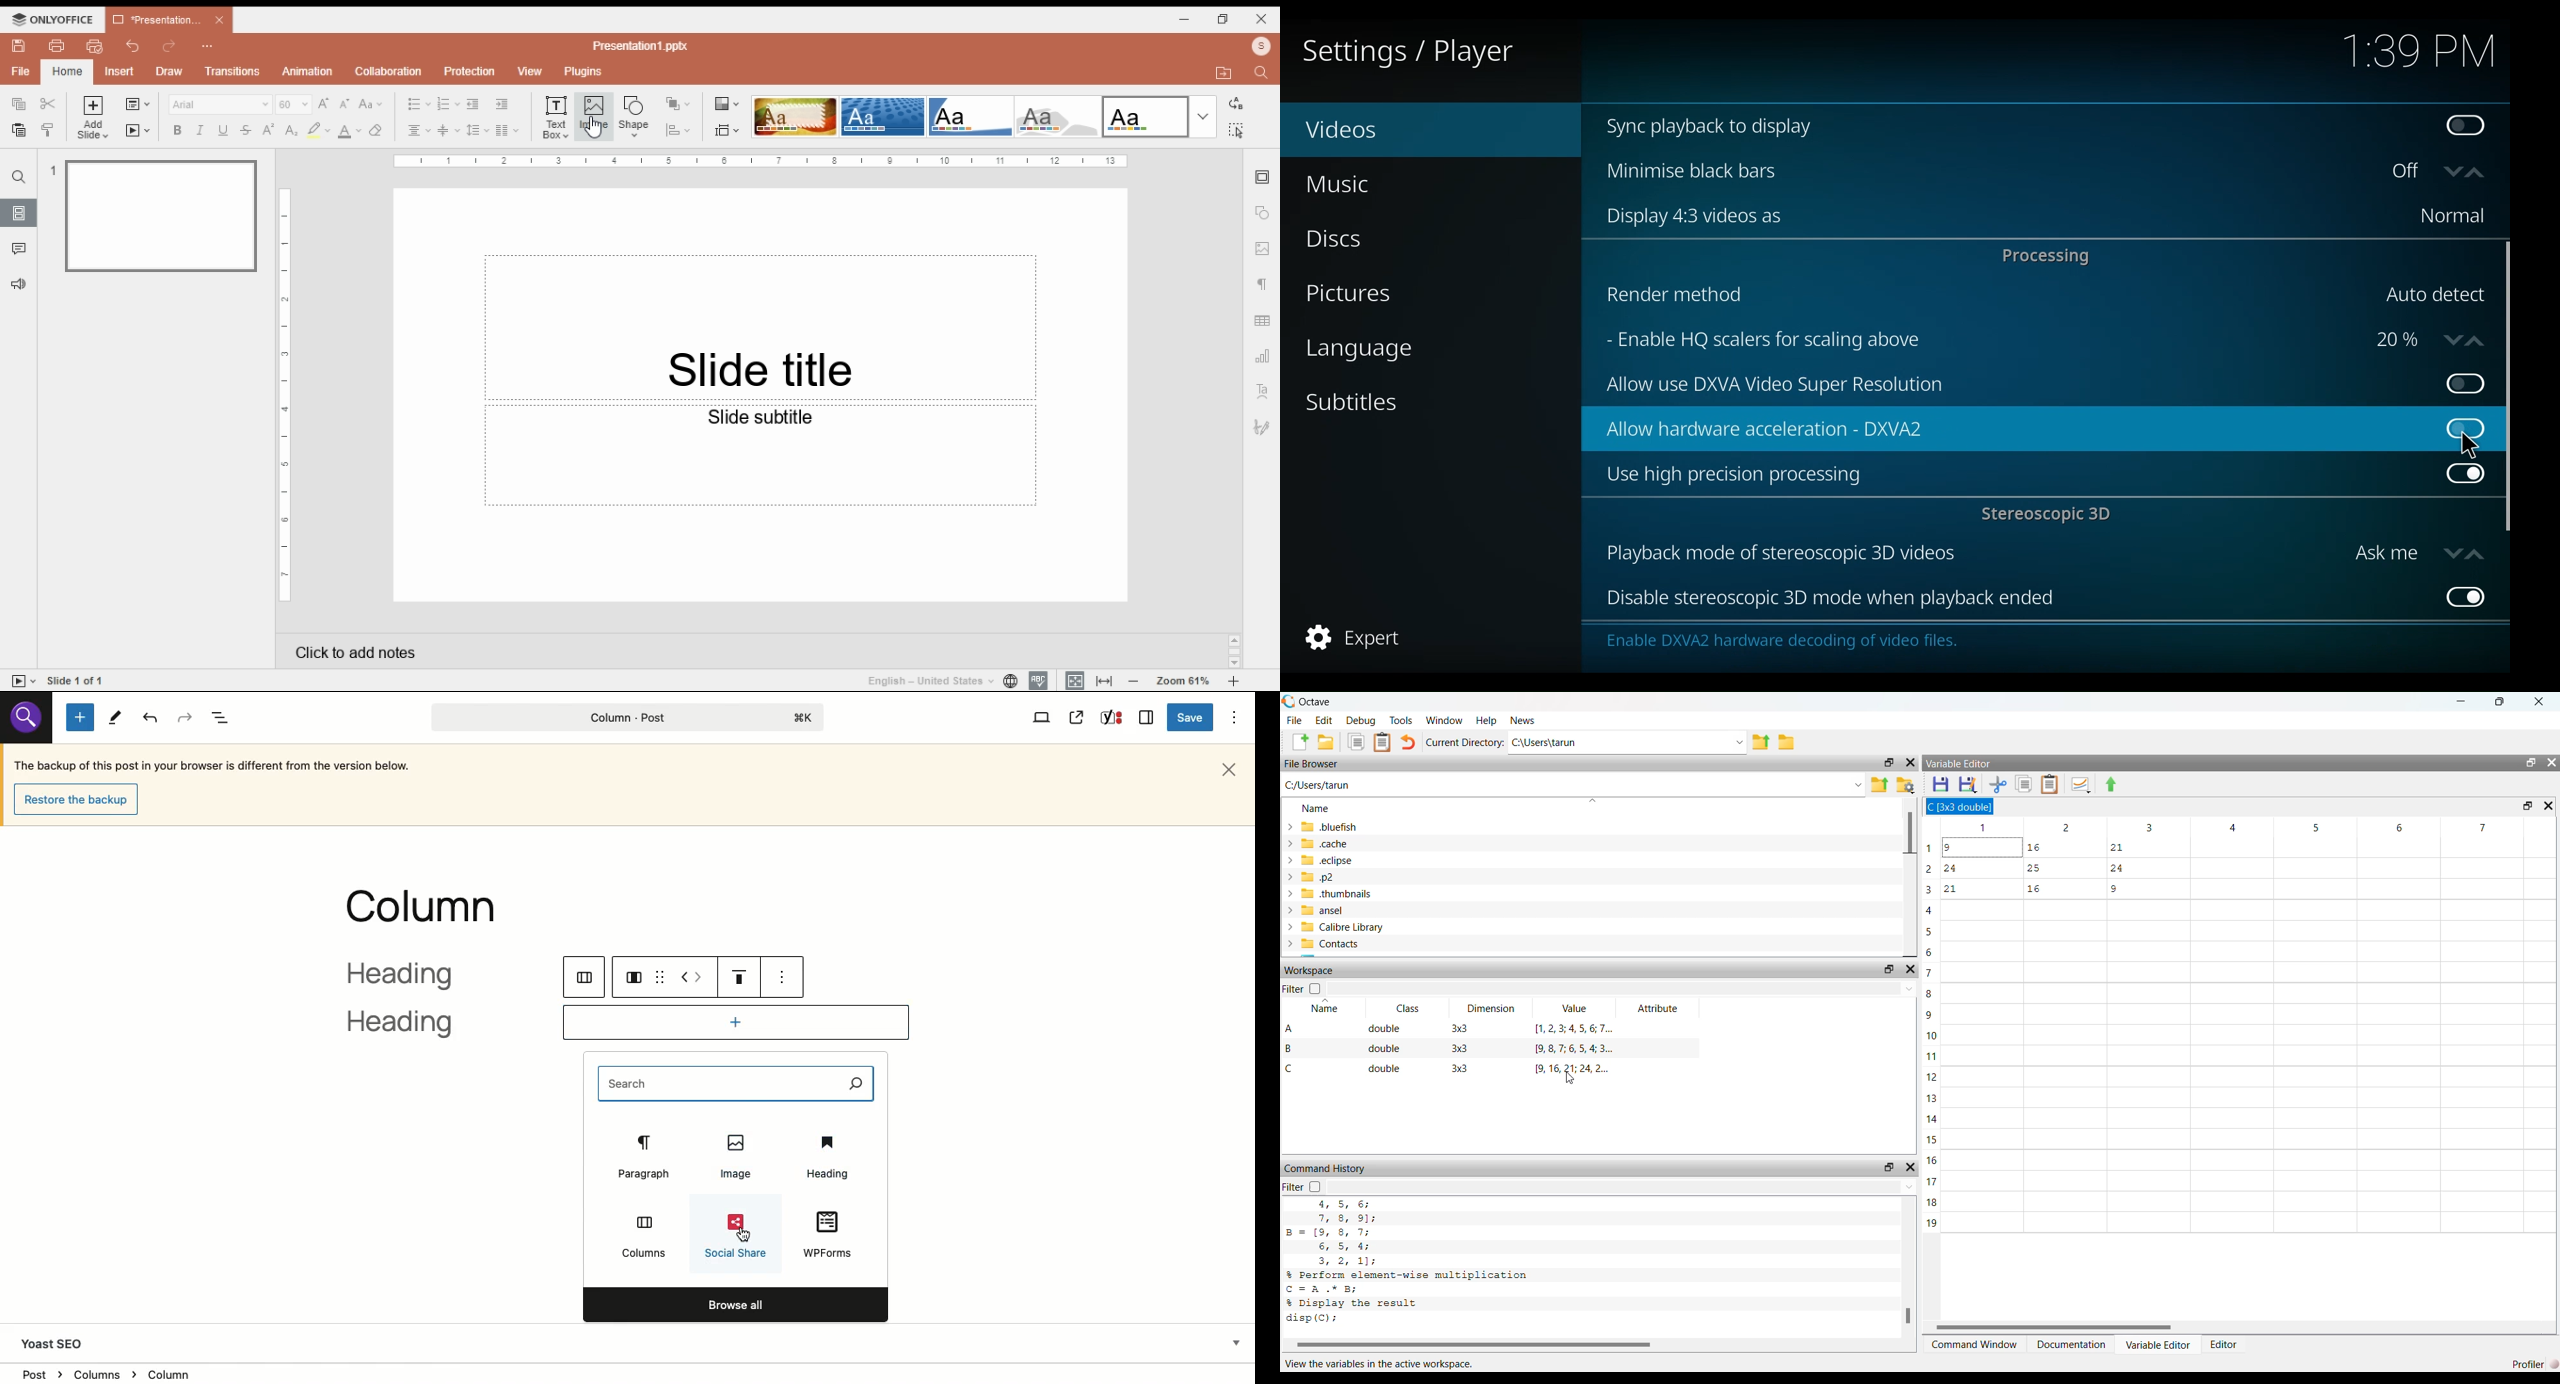  Describe the element at coordinates (2458, 384) in the screenshot. I see `Toggle on/off` at that location.